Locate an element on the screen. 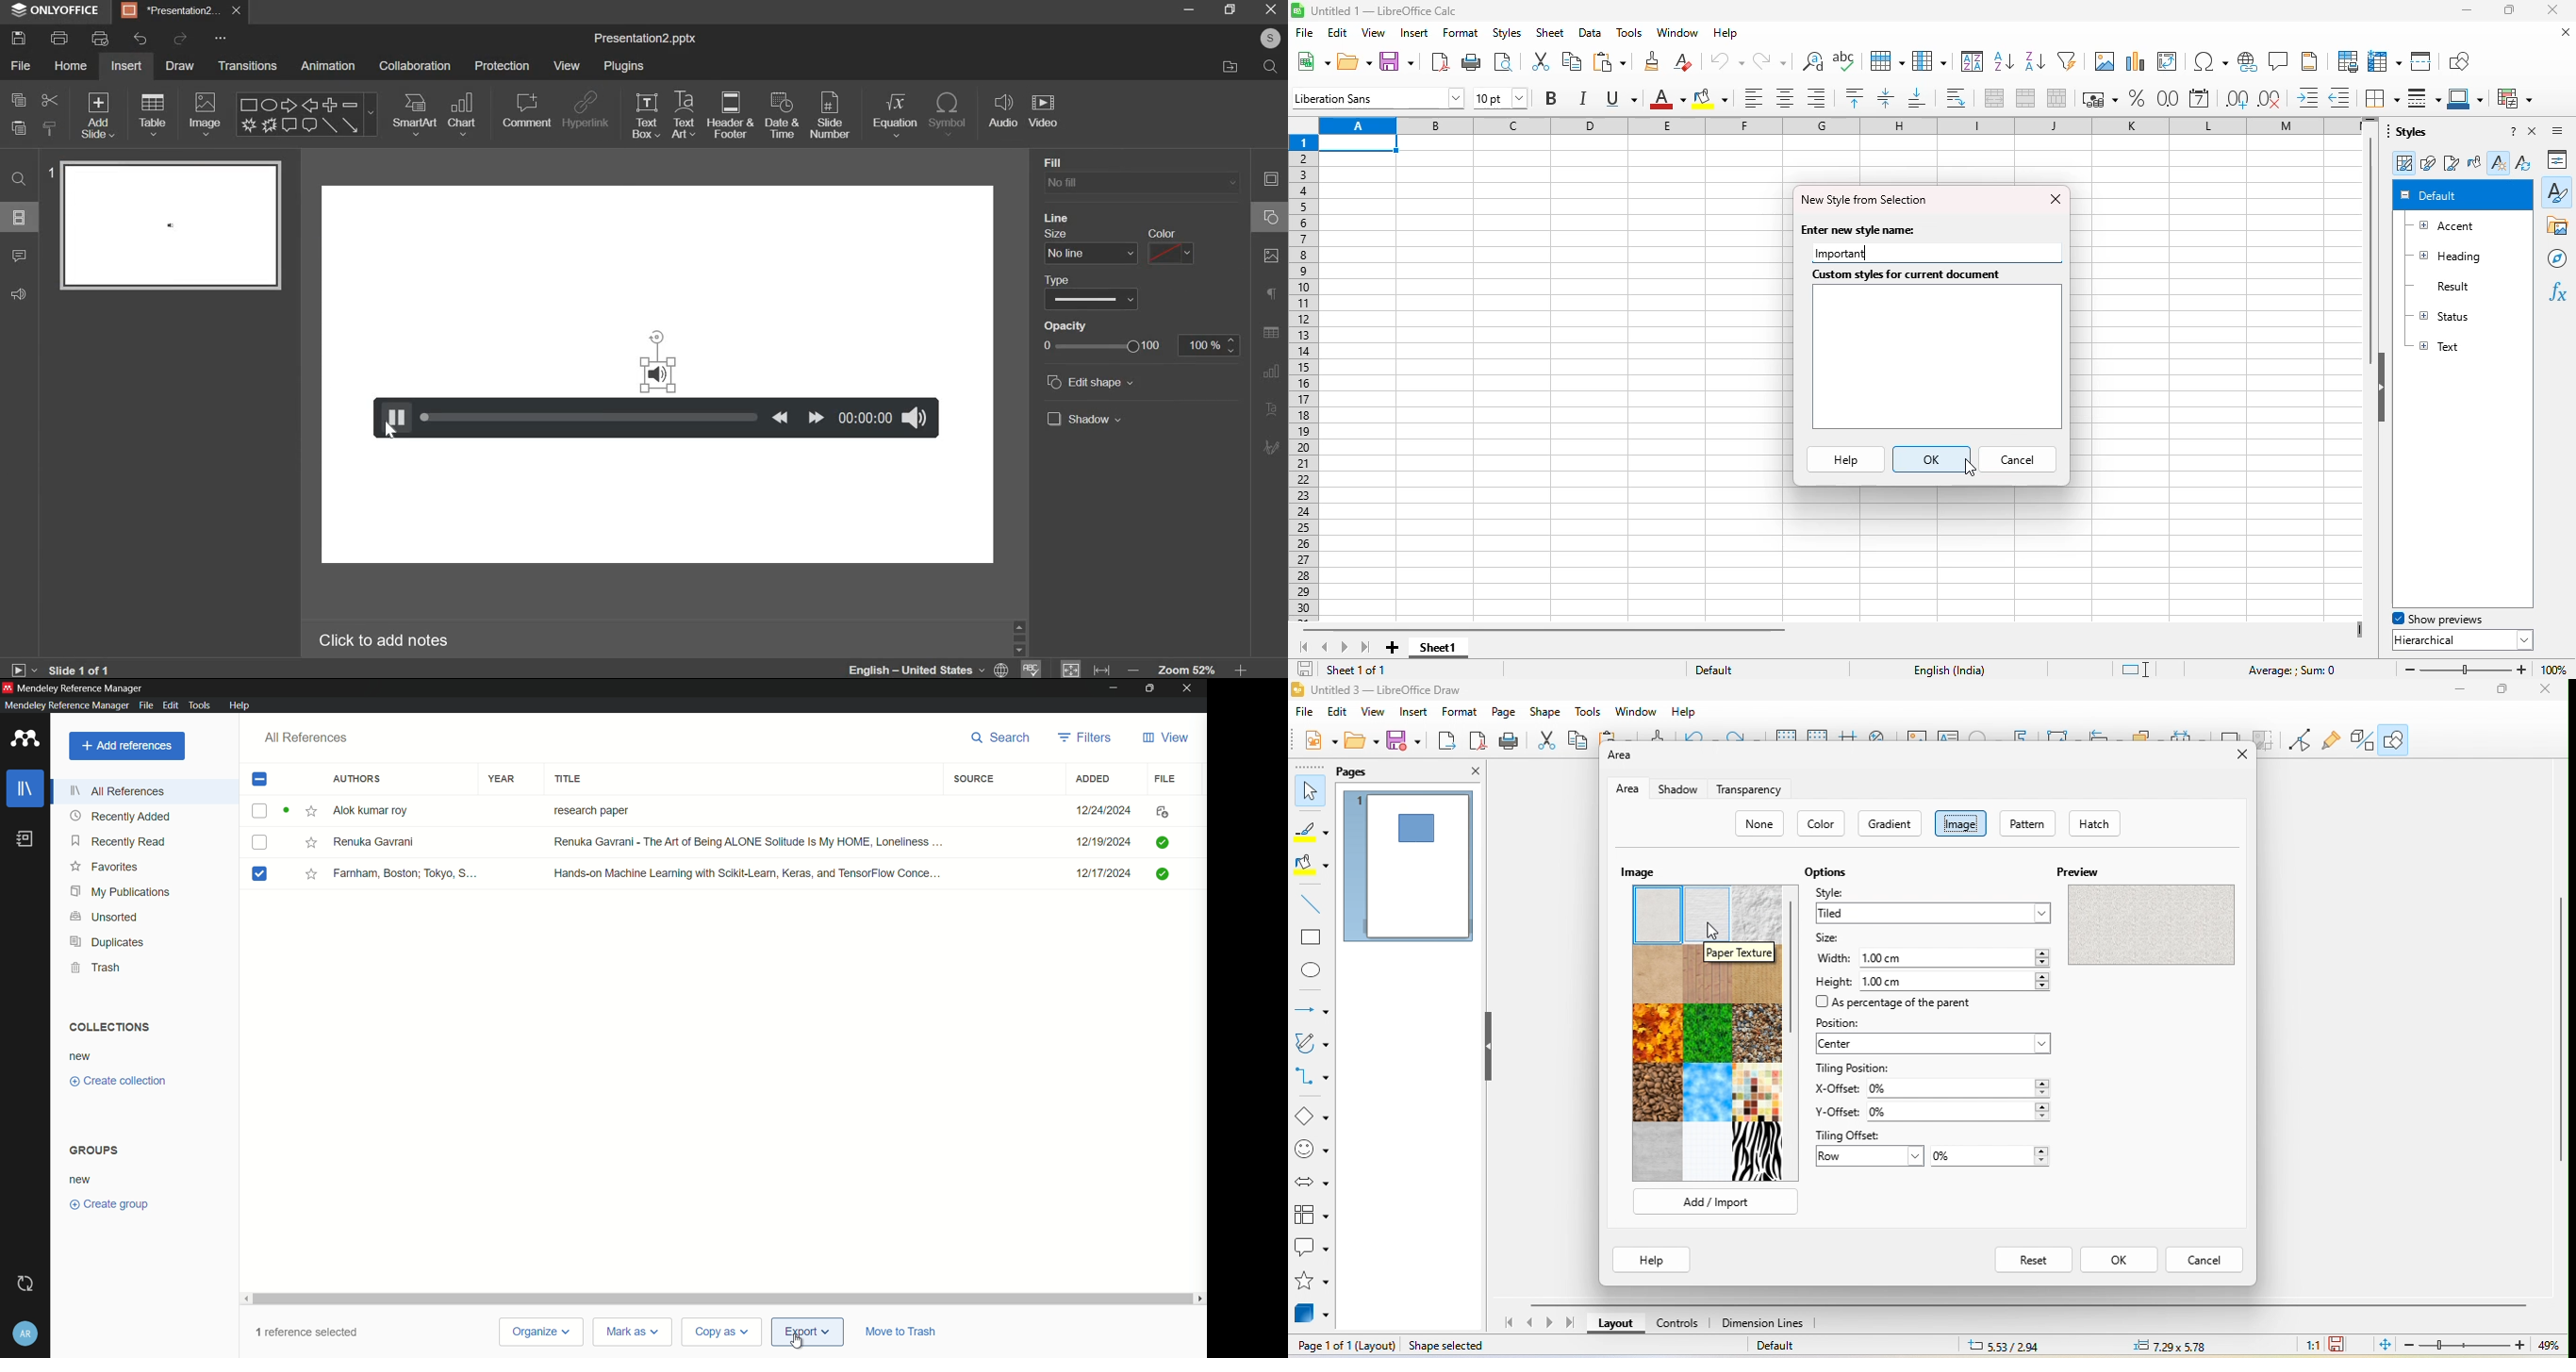 This screenshot has width=2576, height=1372. close is located at coordinates (2056, 199).